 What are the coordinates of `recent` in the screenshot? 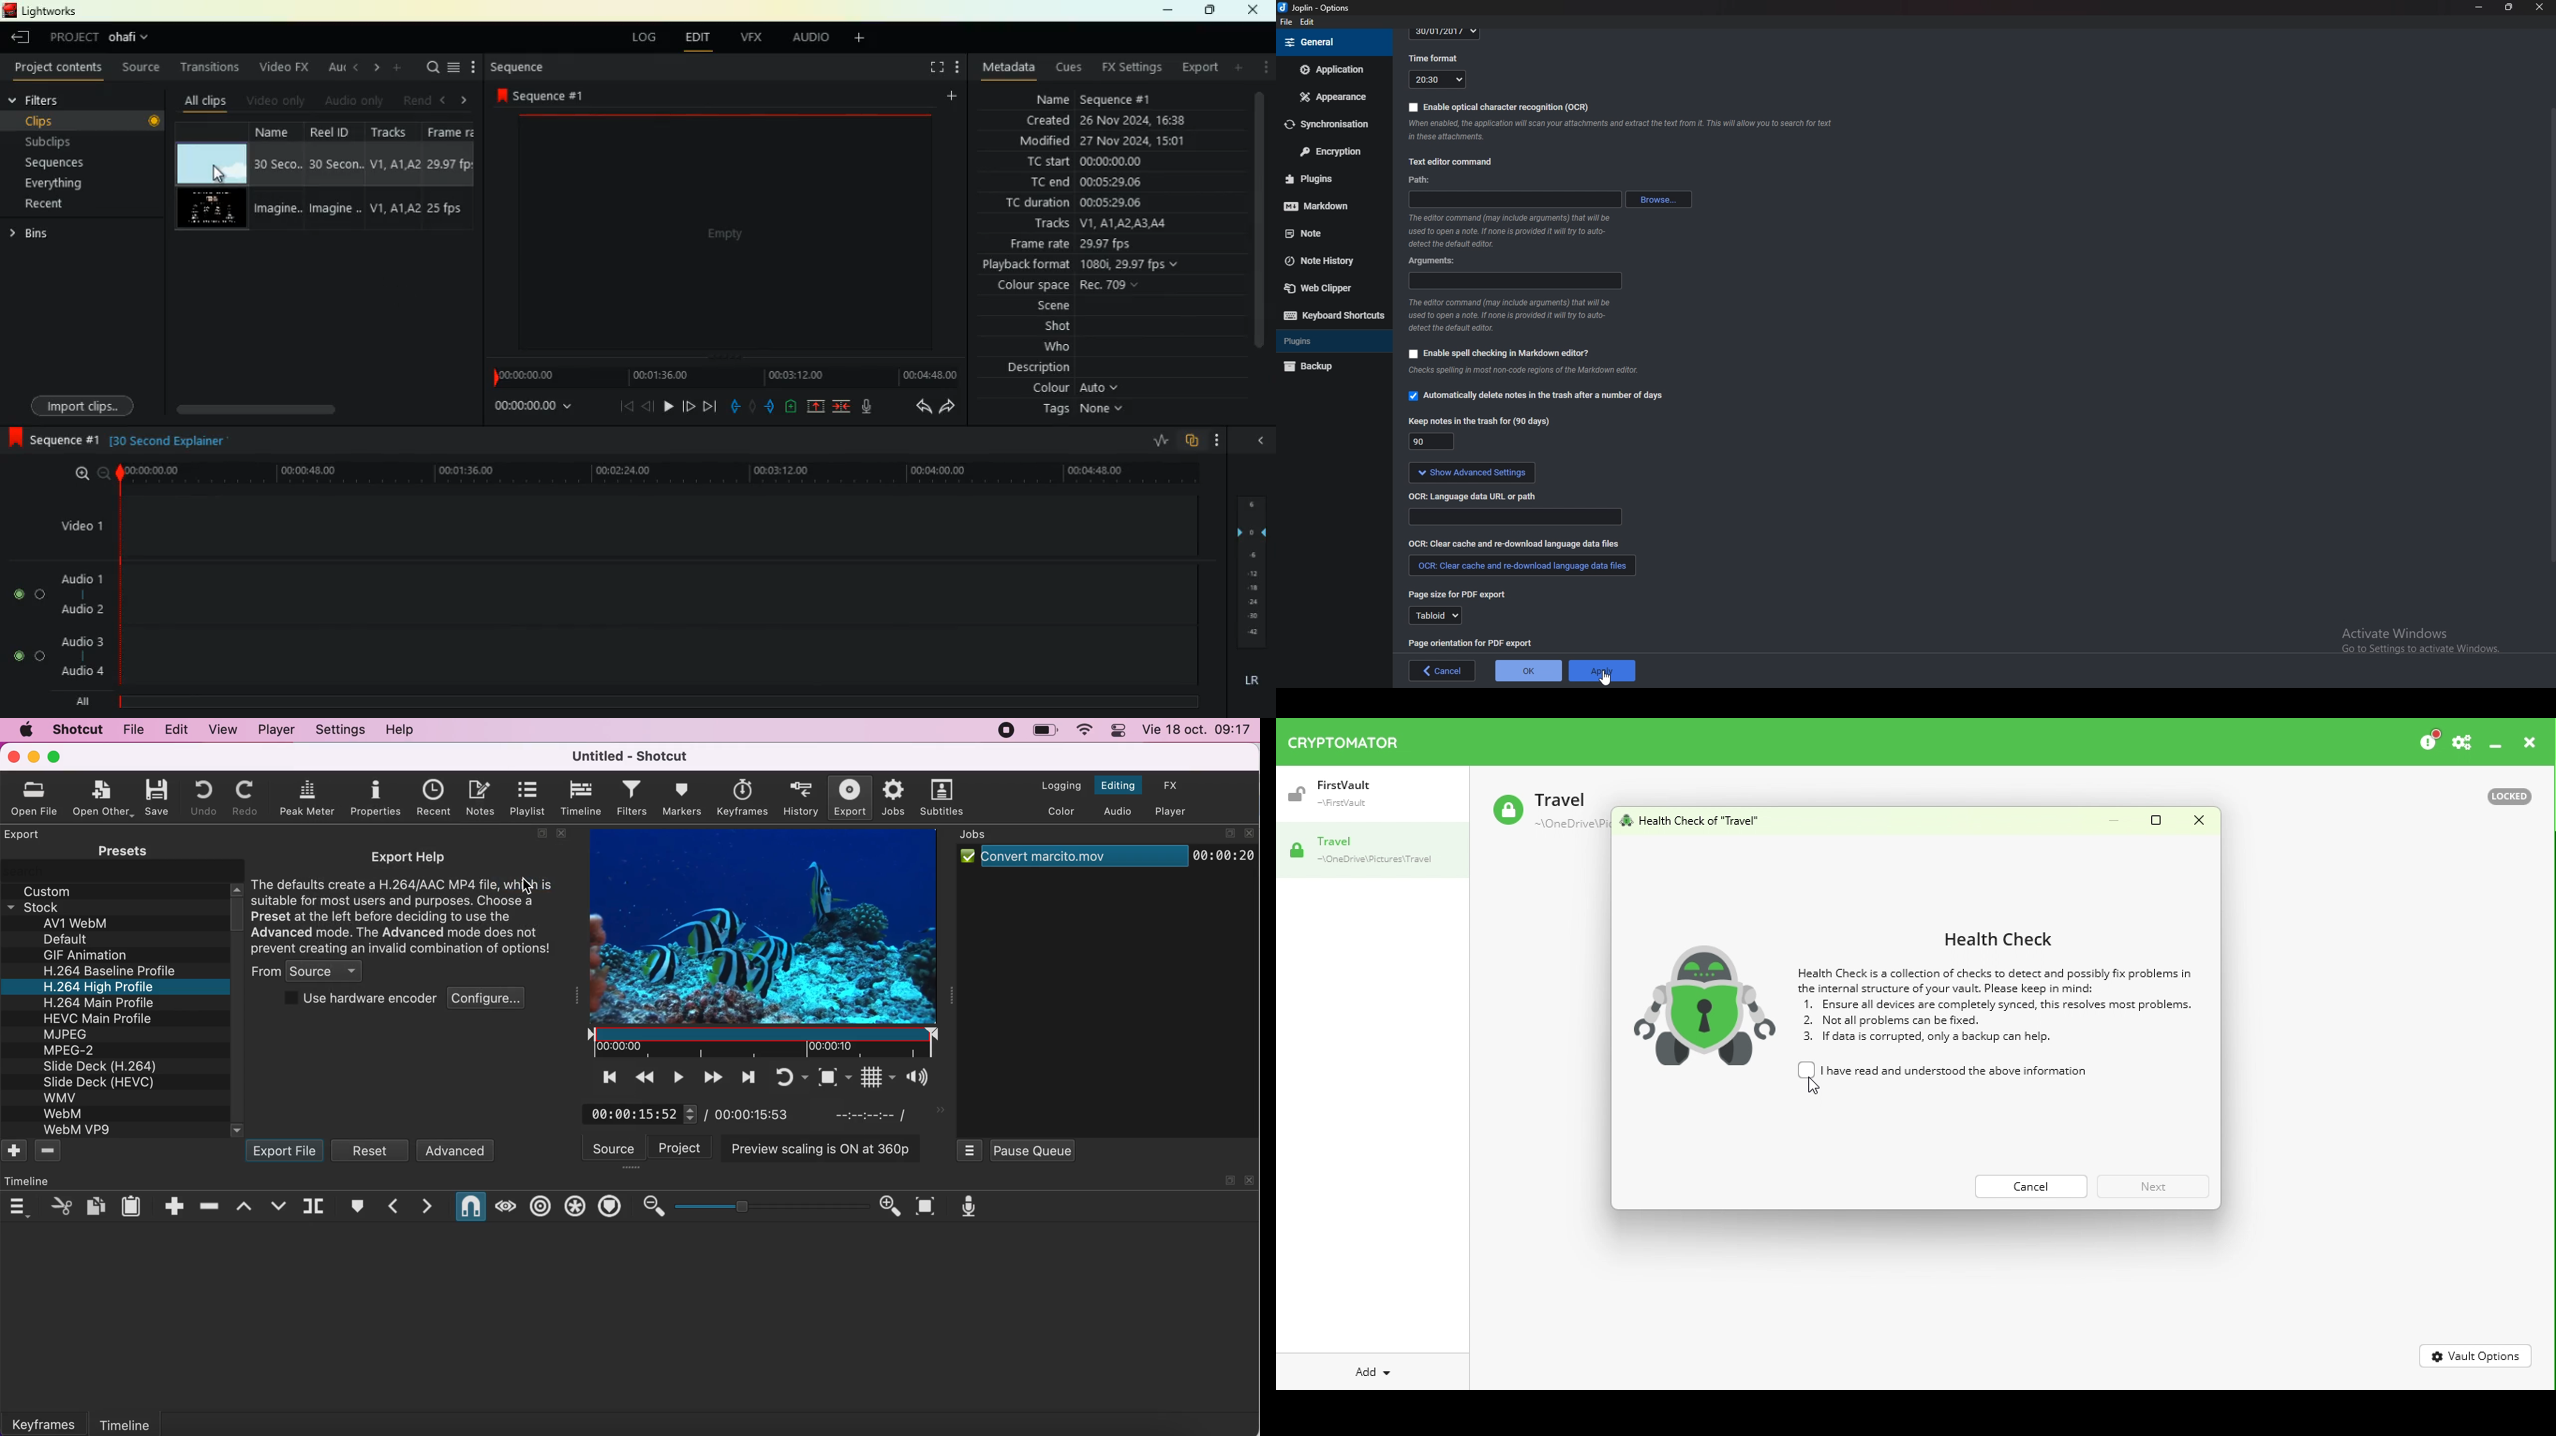 It's located at (431, 797).